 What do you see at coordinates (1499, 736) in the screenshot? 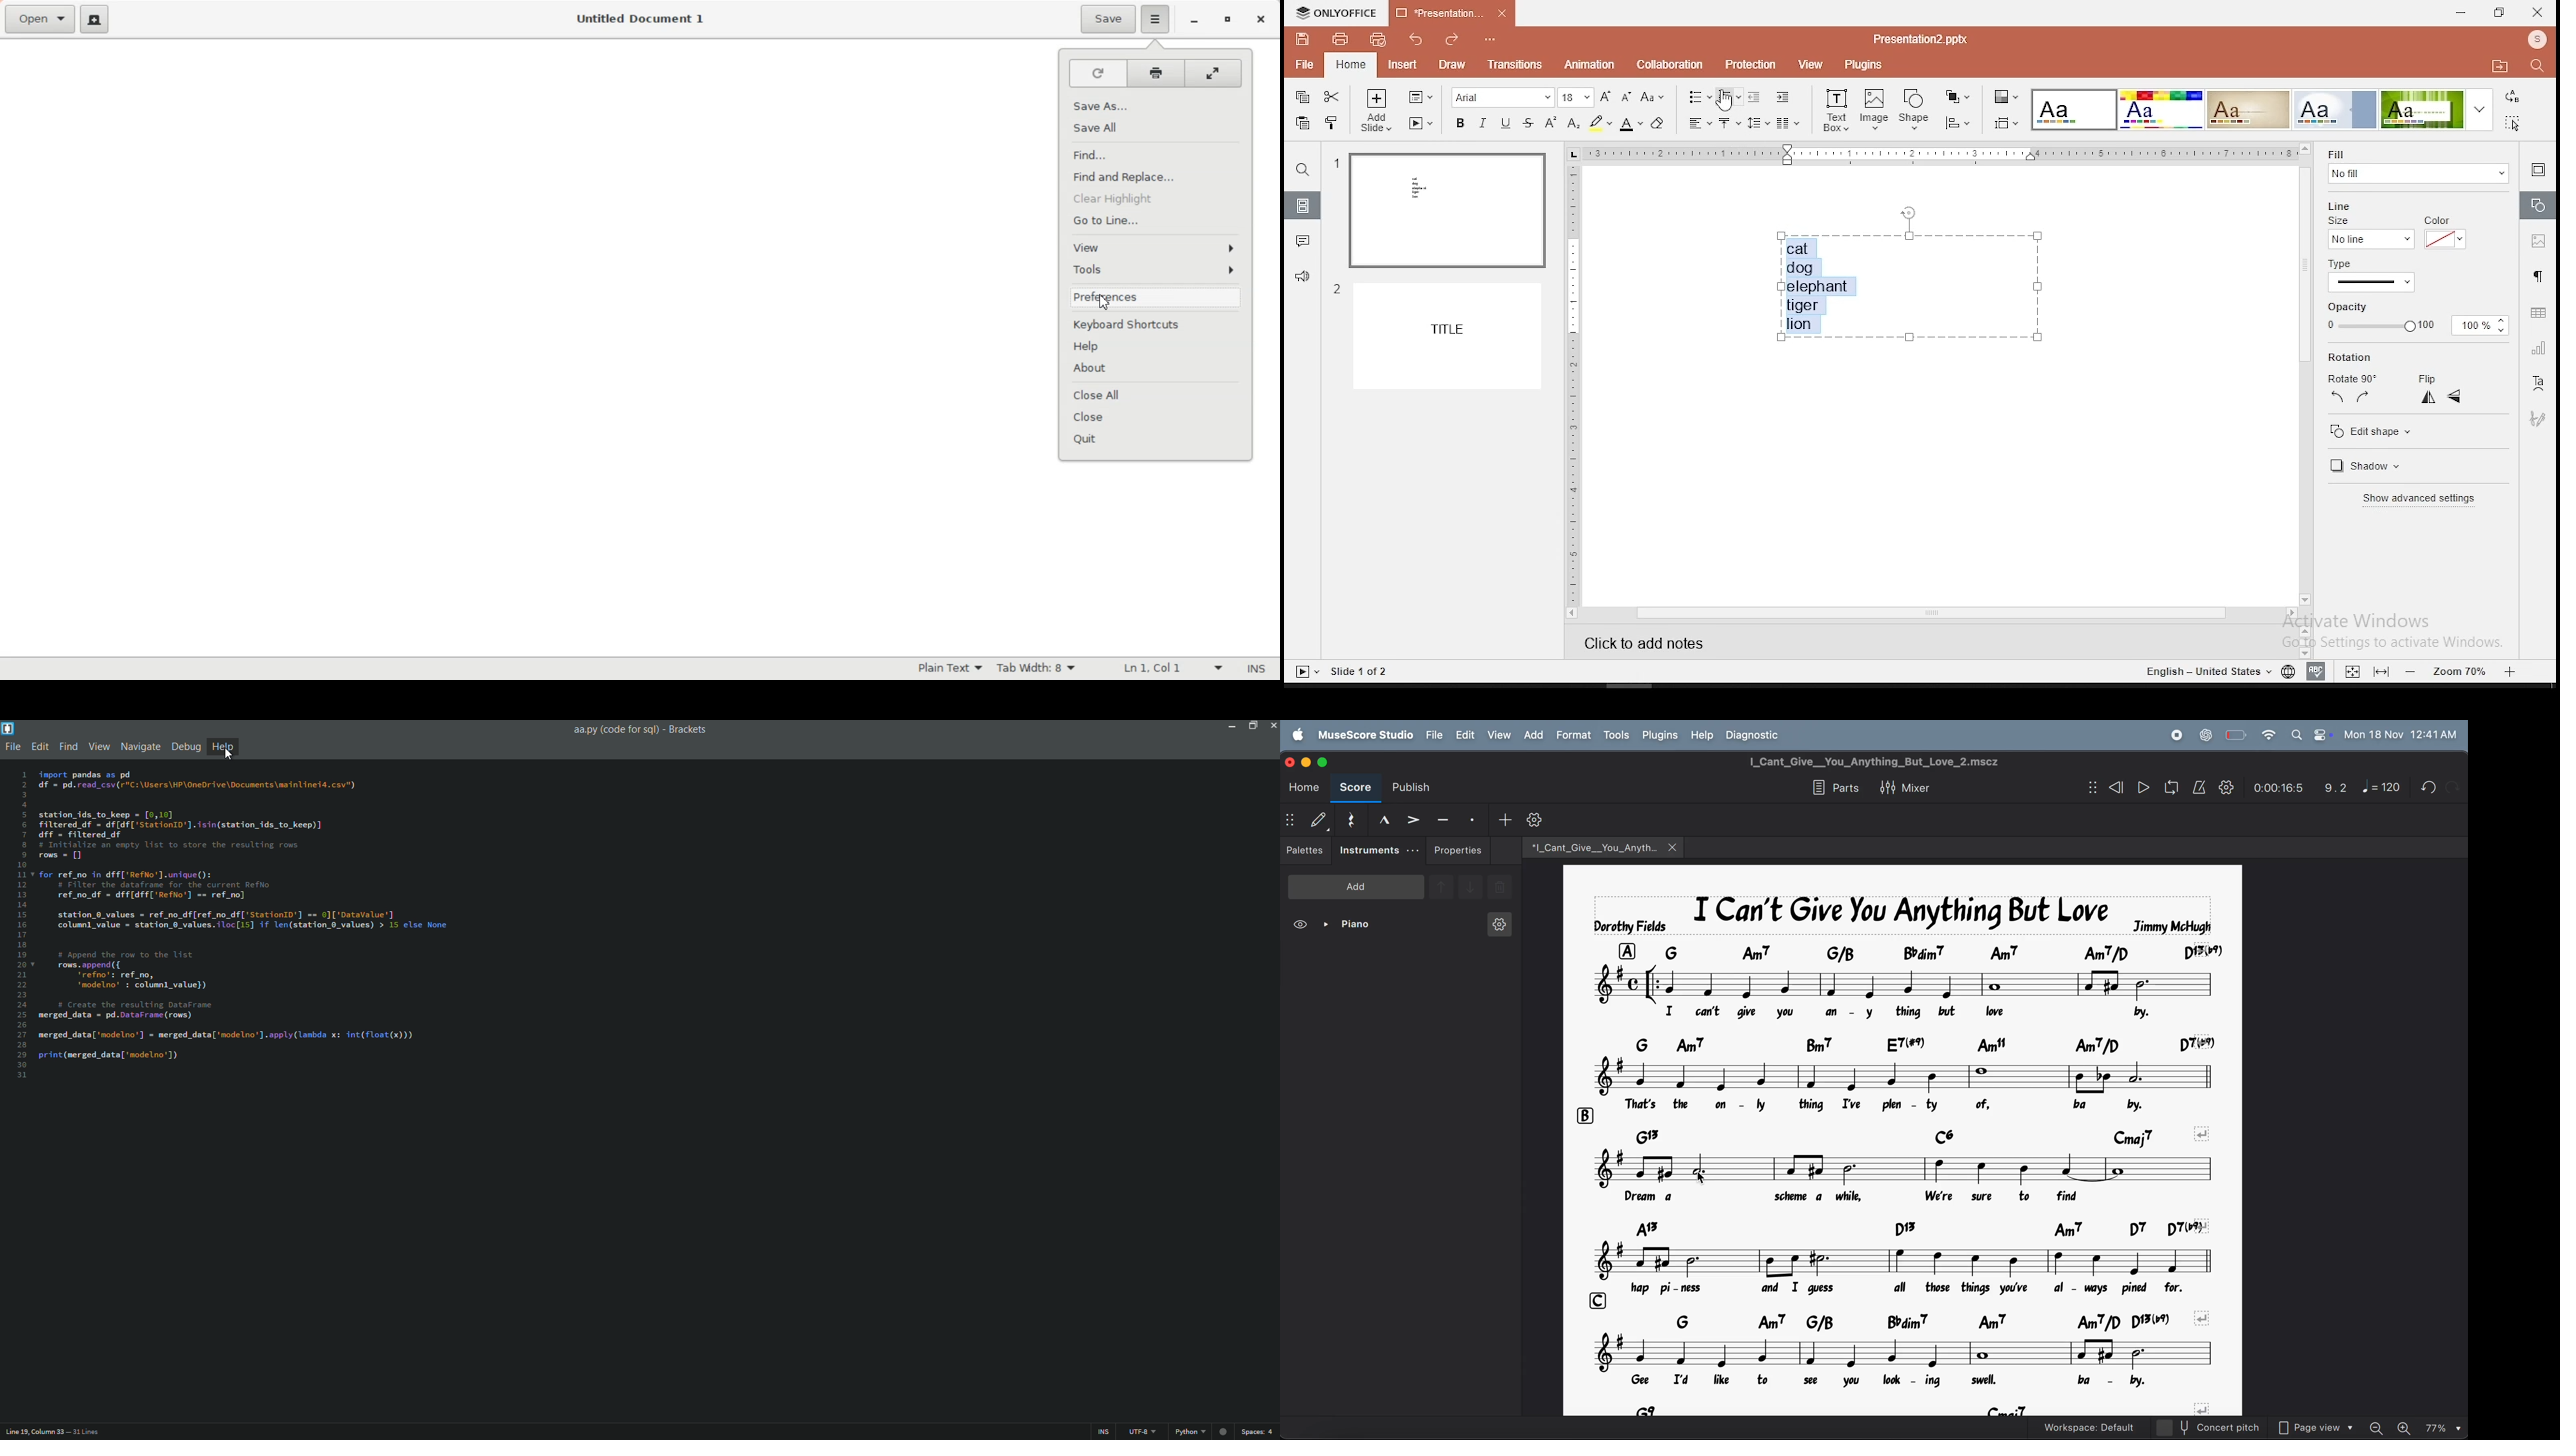
I see `view` at bounding box center [1499, 736].